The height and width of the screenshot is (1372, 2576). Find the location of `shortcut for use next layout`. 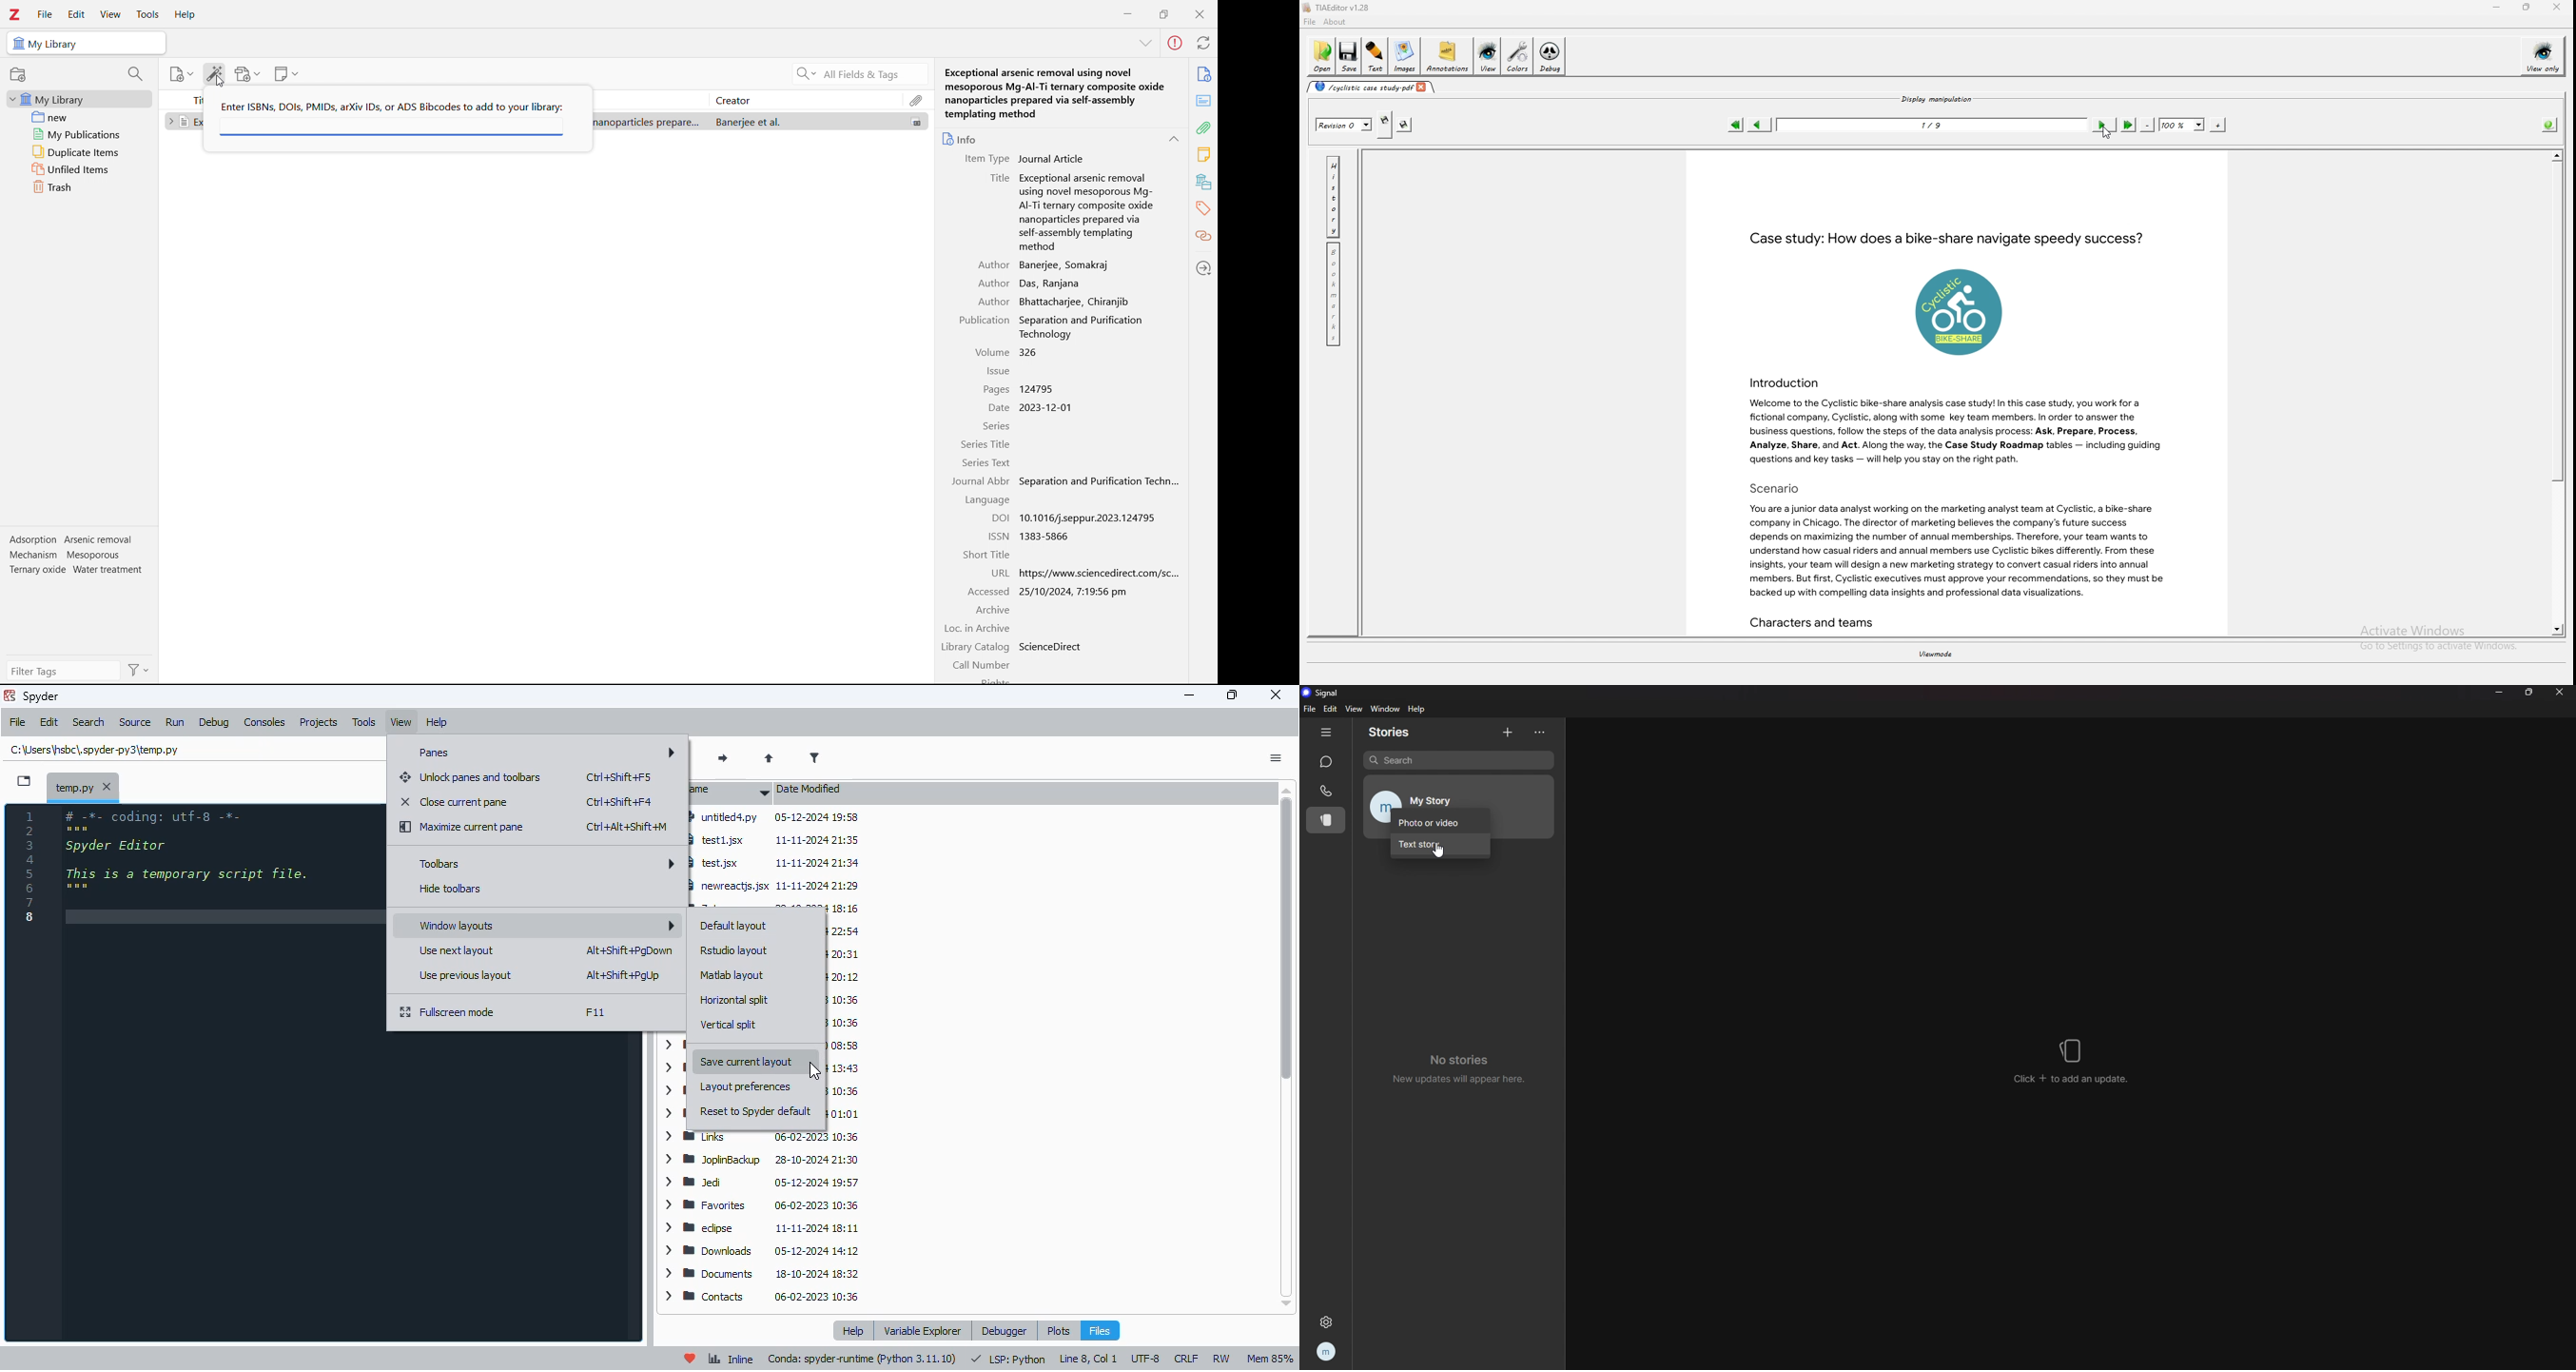

shortcut for use next layout is located at coordinates (630, 950).